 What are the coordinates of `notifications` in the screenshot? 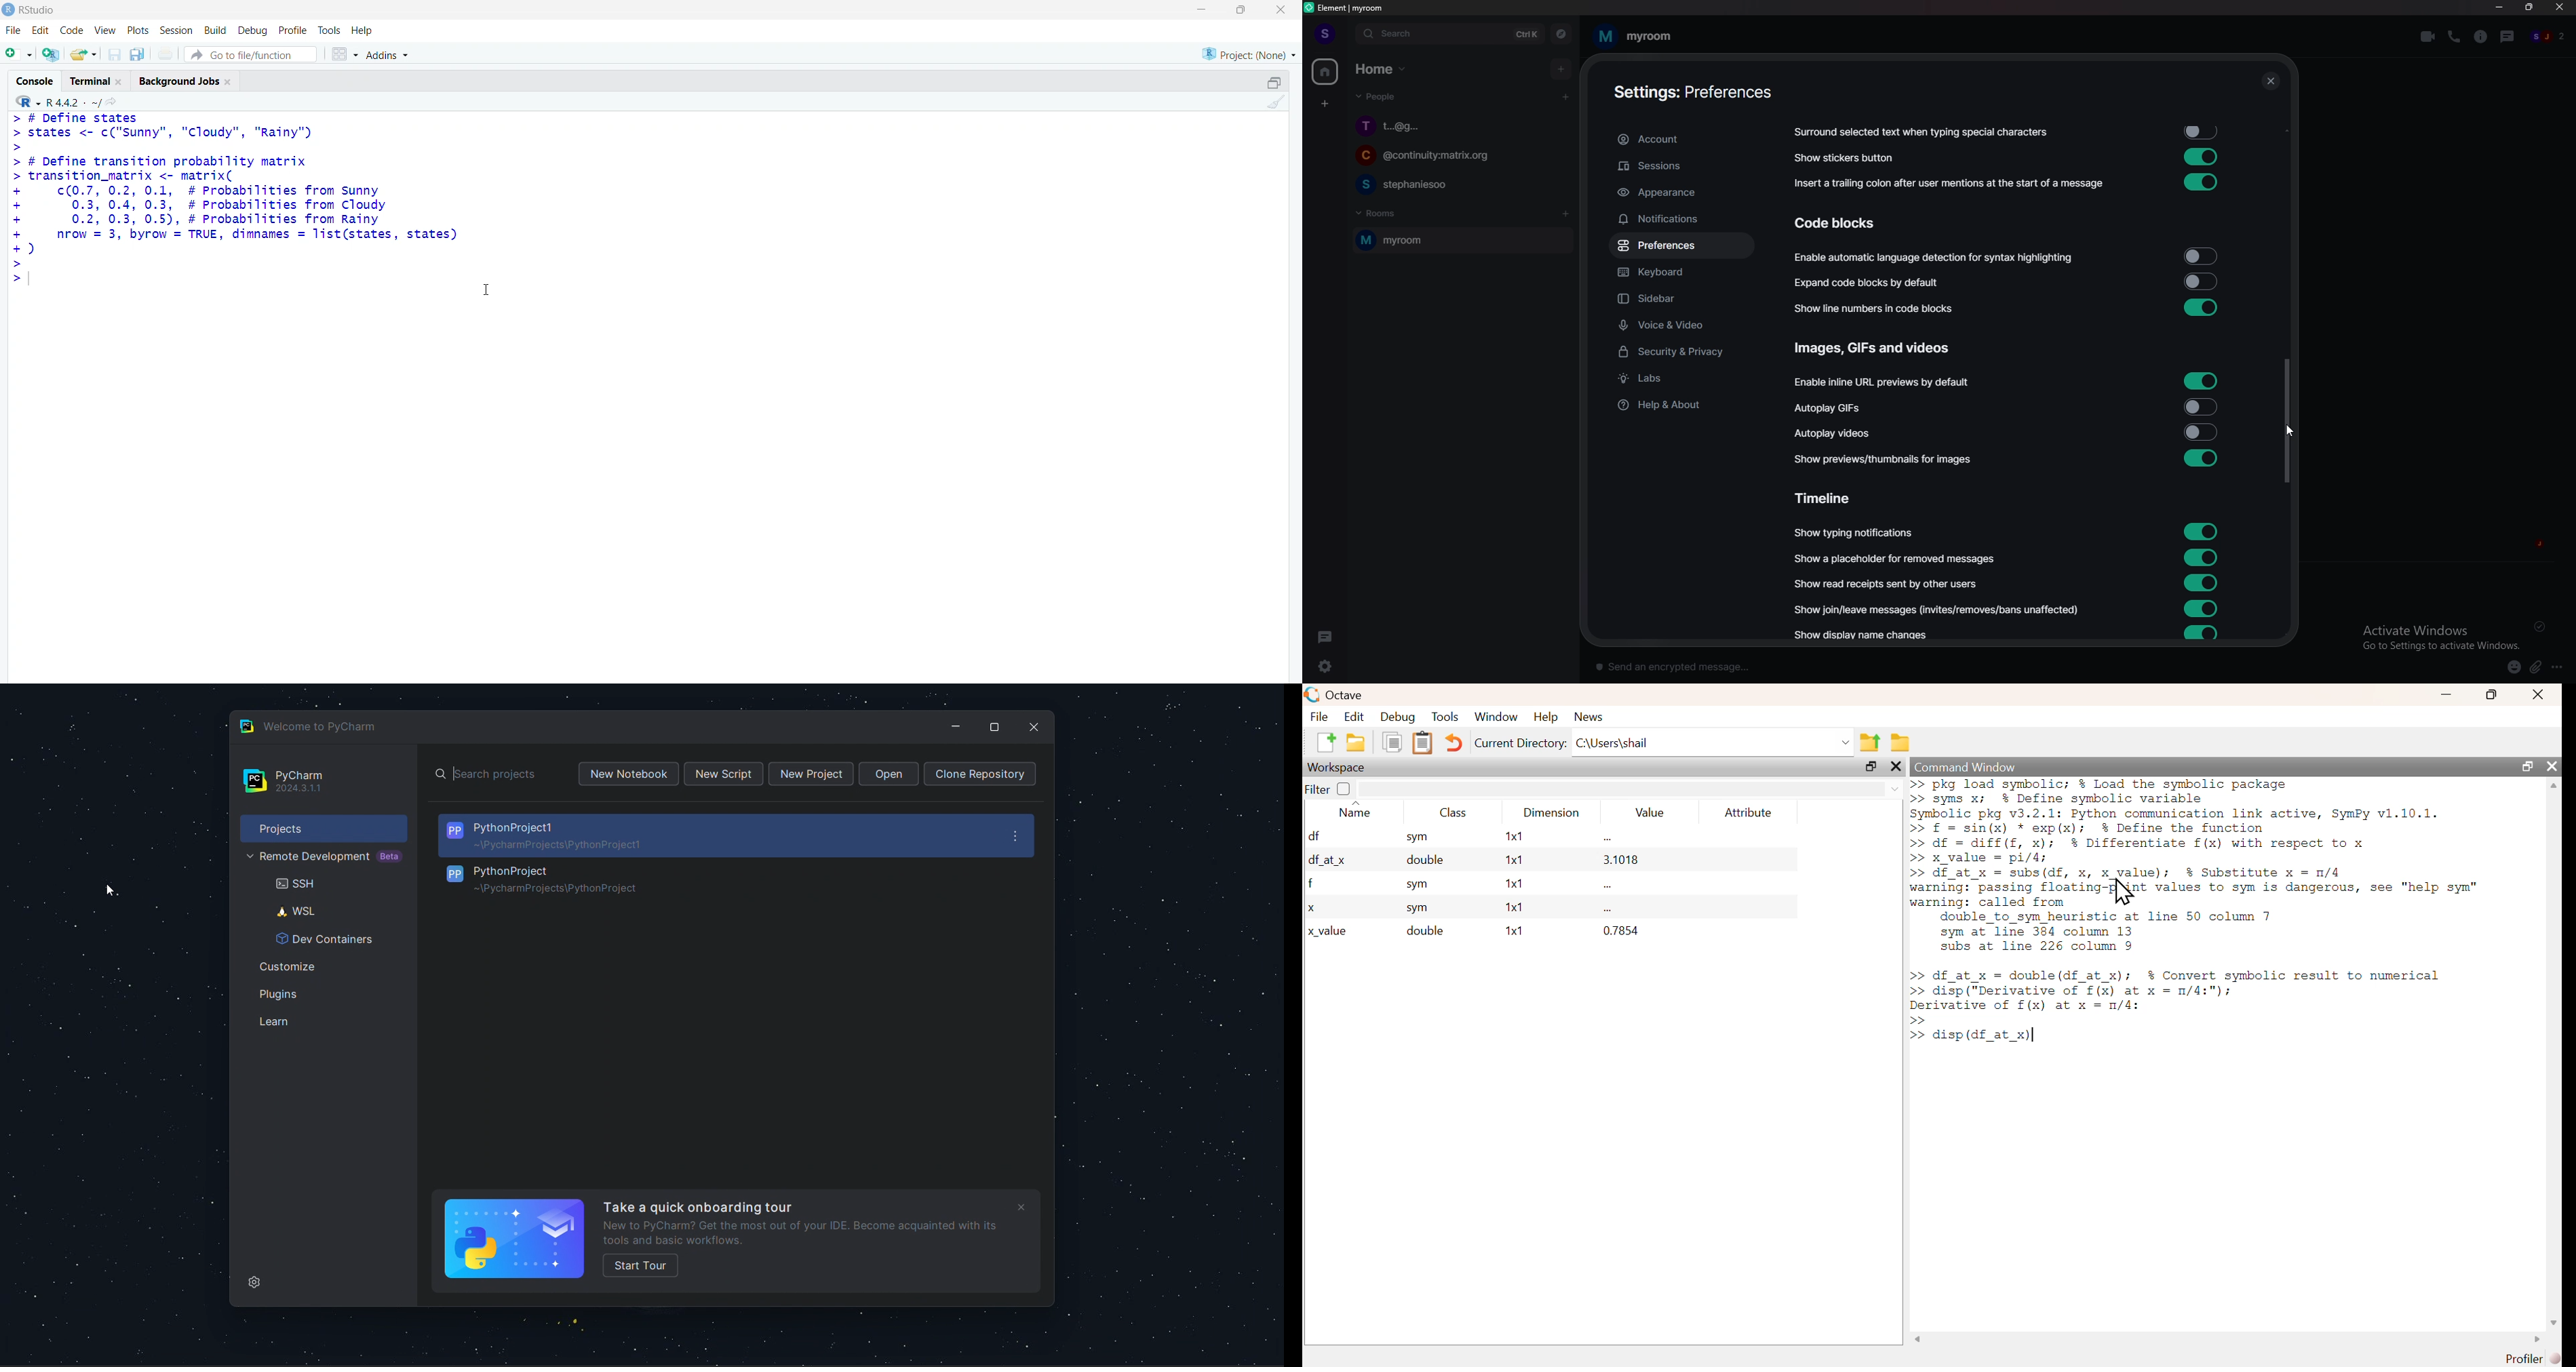 It's located at (1679, 219).